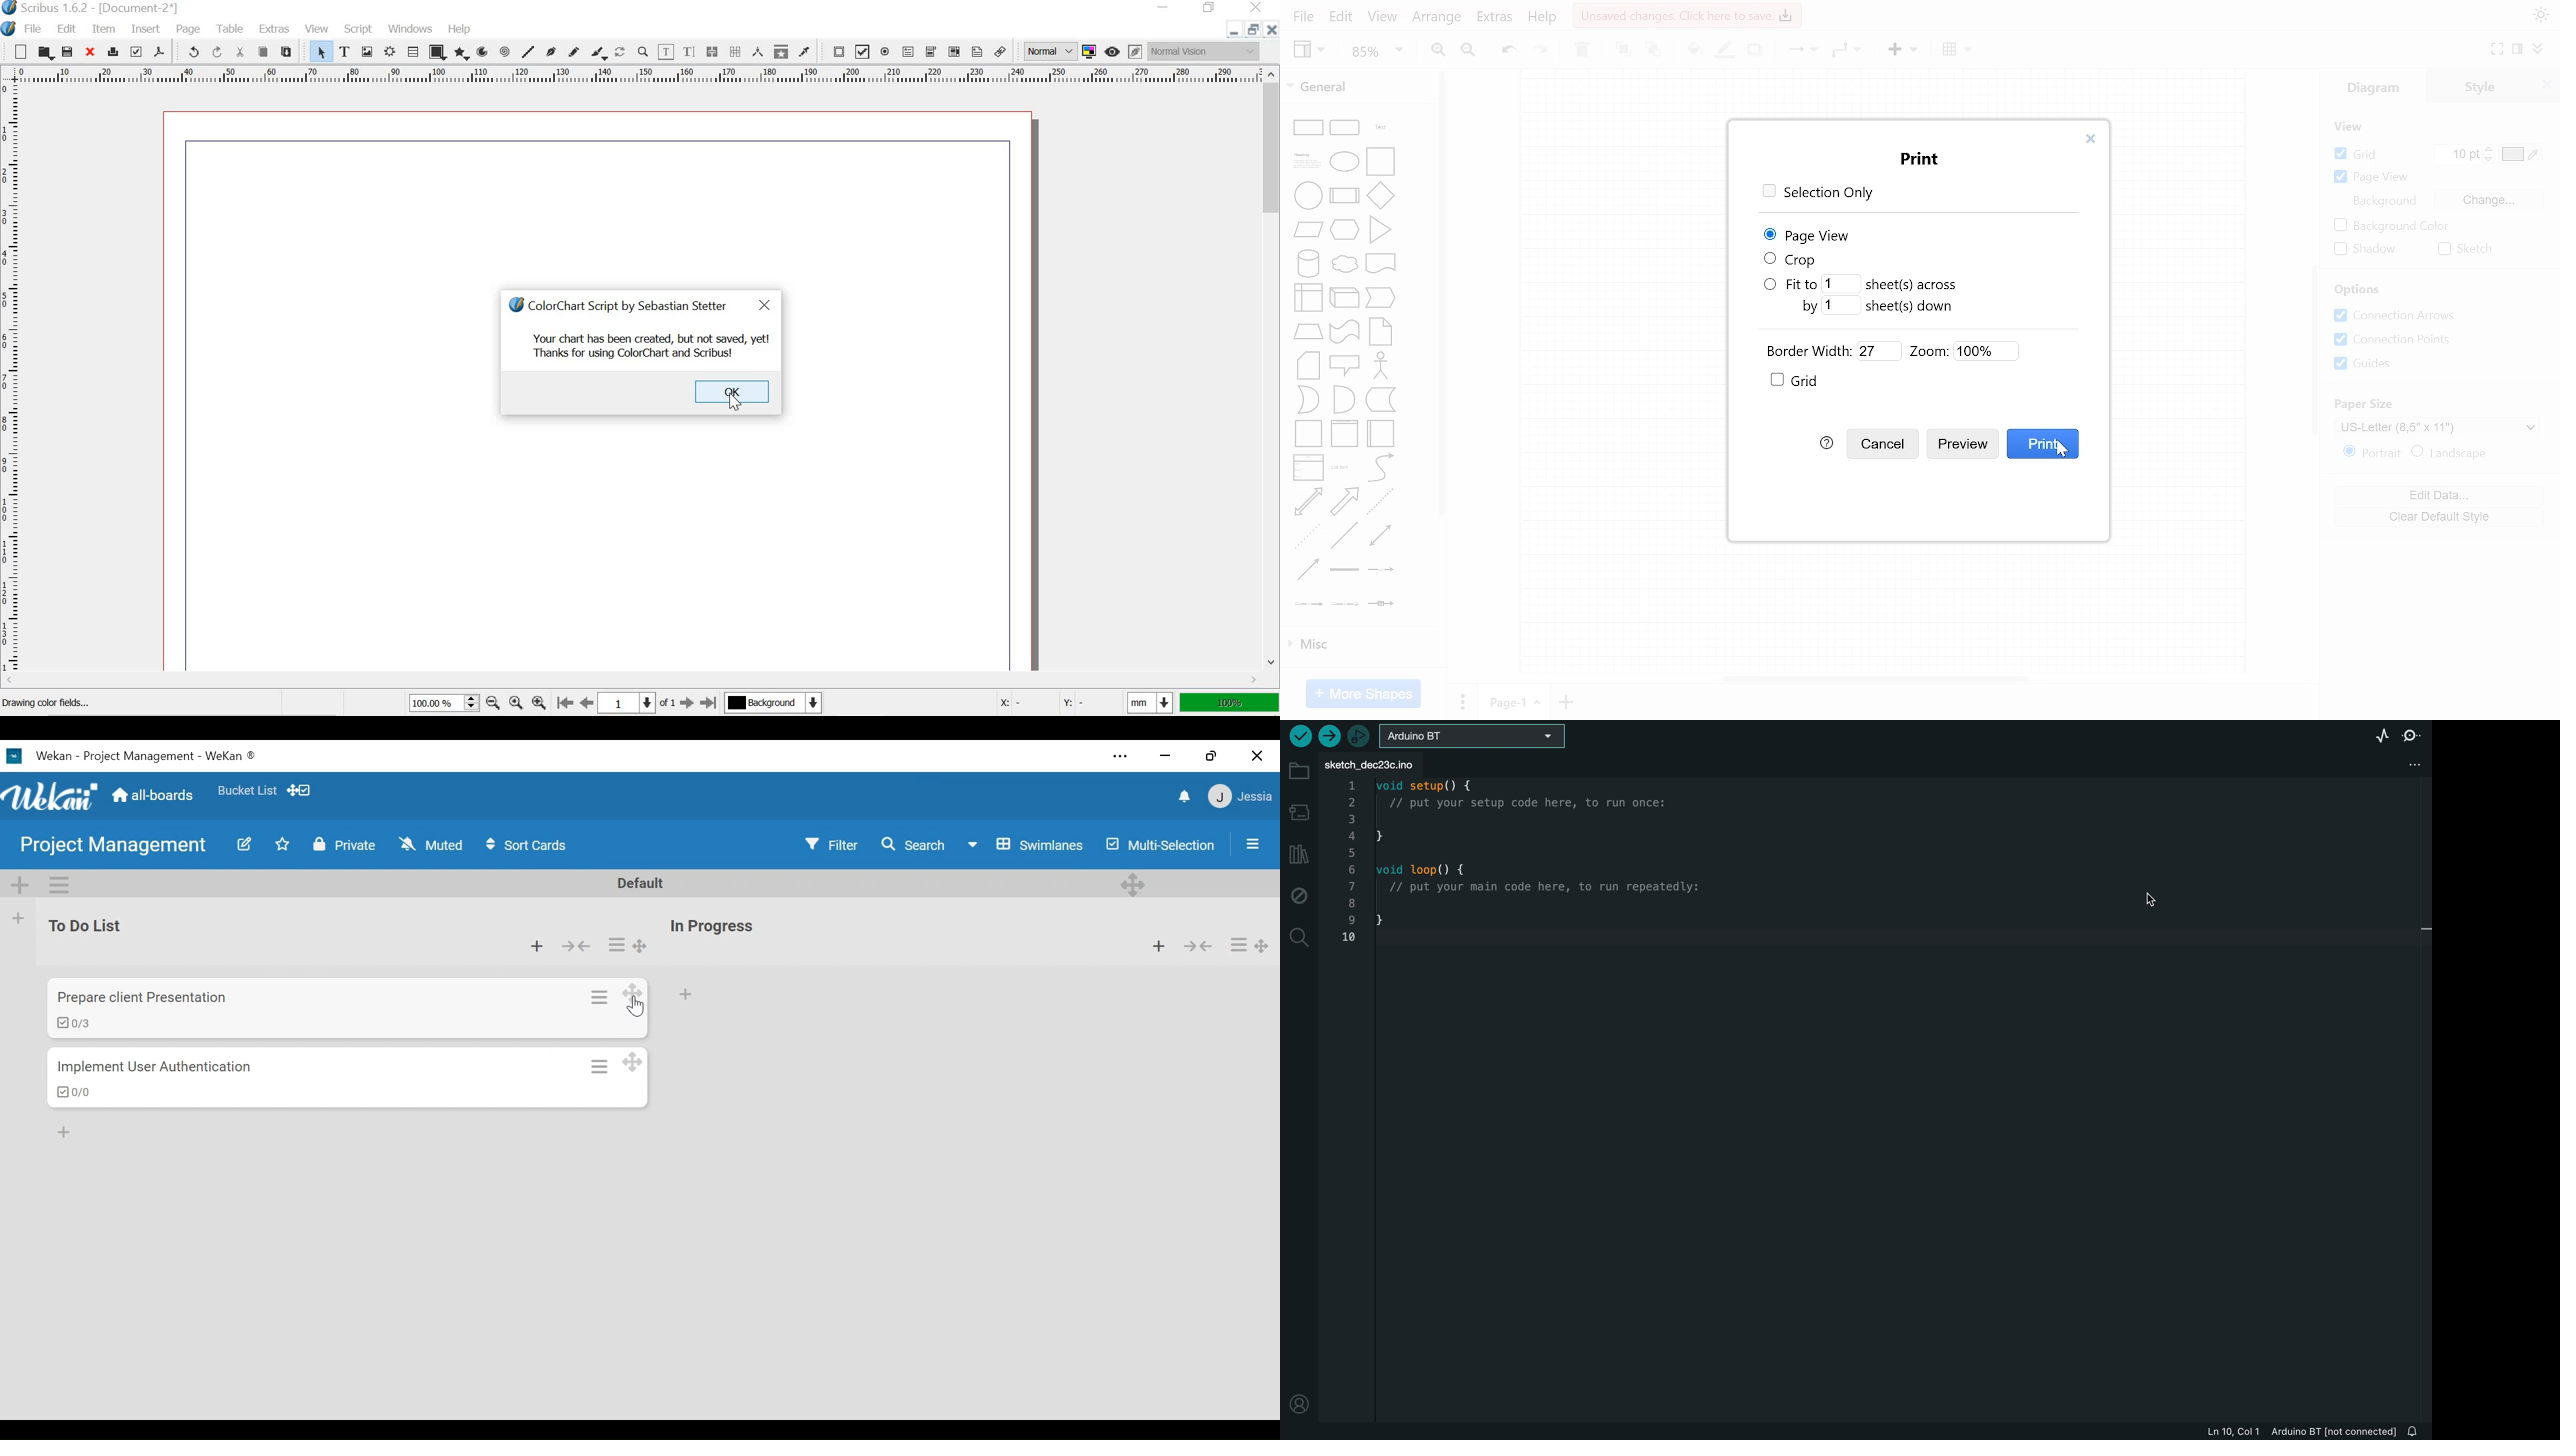 This screenshot has width=2576, height=1456. What do you see at coordinates (1582, 51) in the screenshot?
I see `Delete` at bounding box center [1582, 51].